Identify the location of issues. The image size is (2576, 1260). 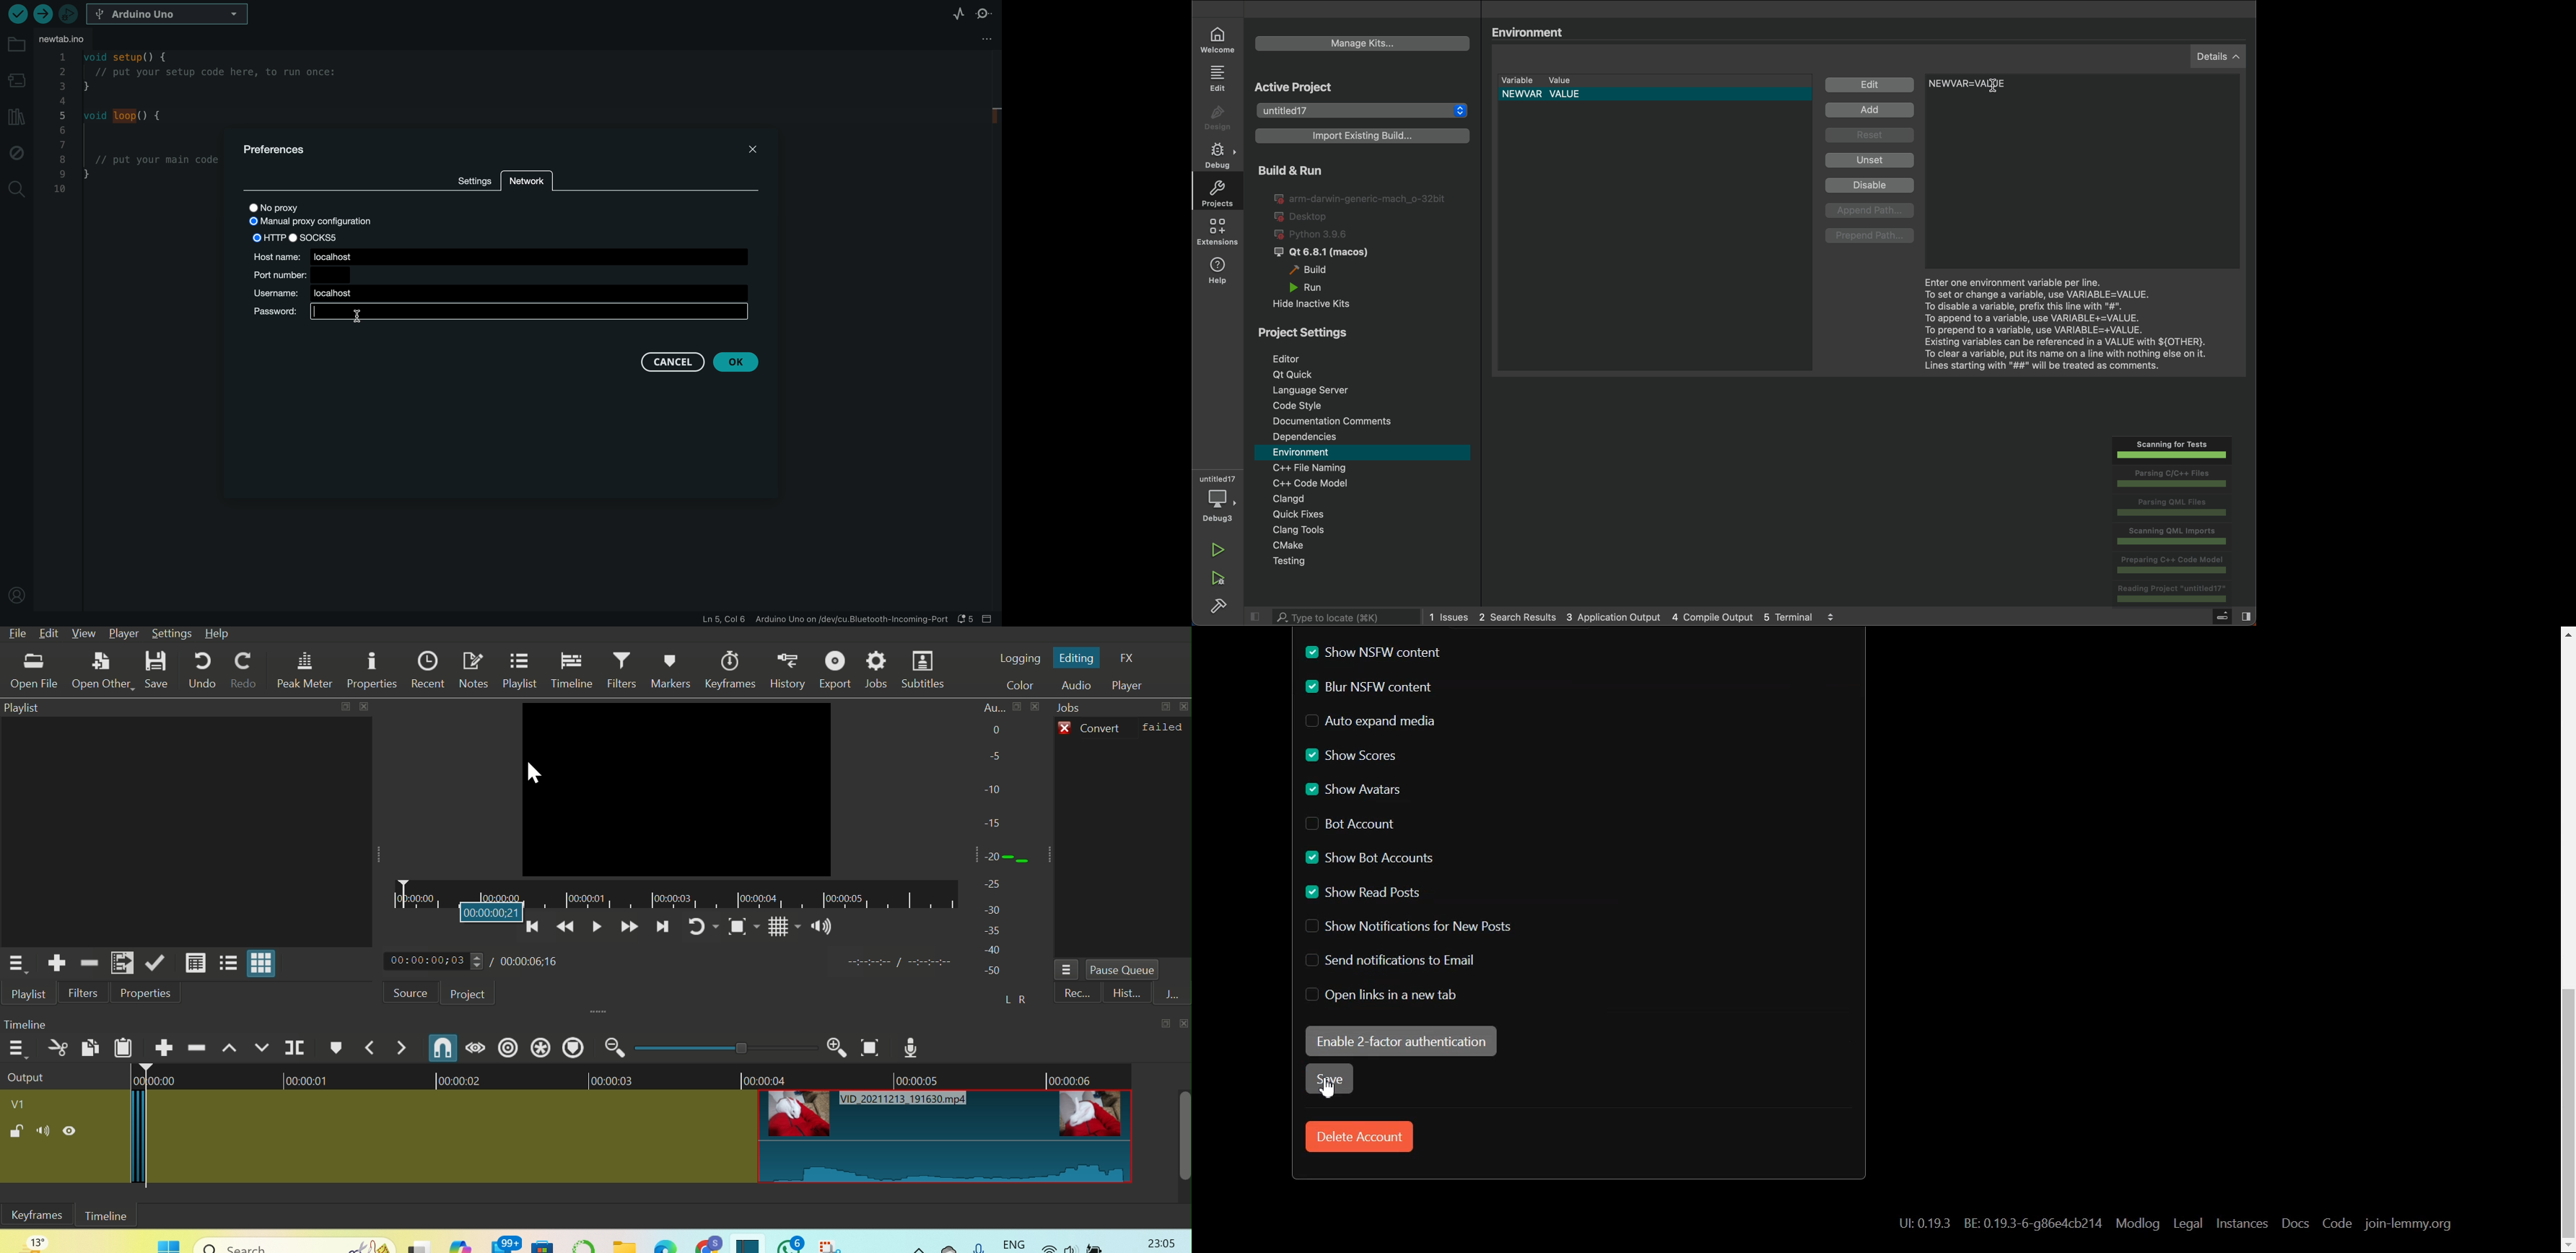
(1449, 617).